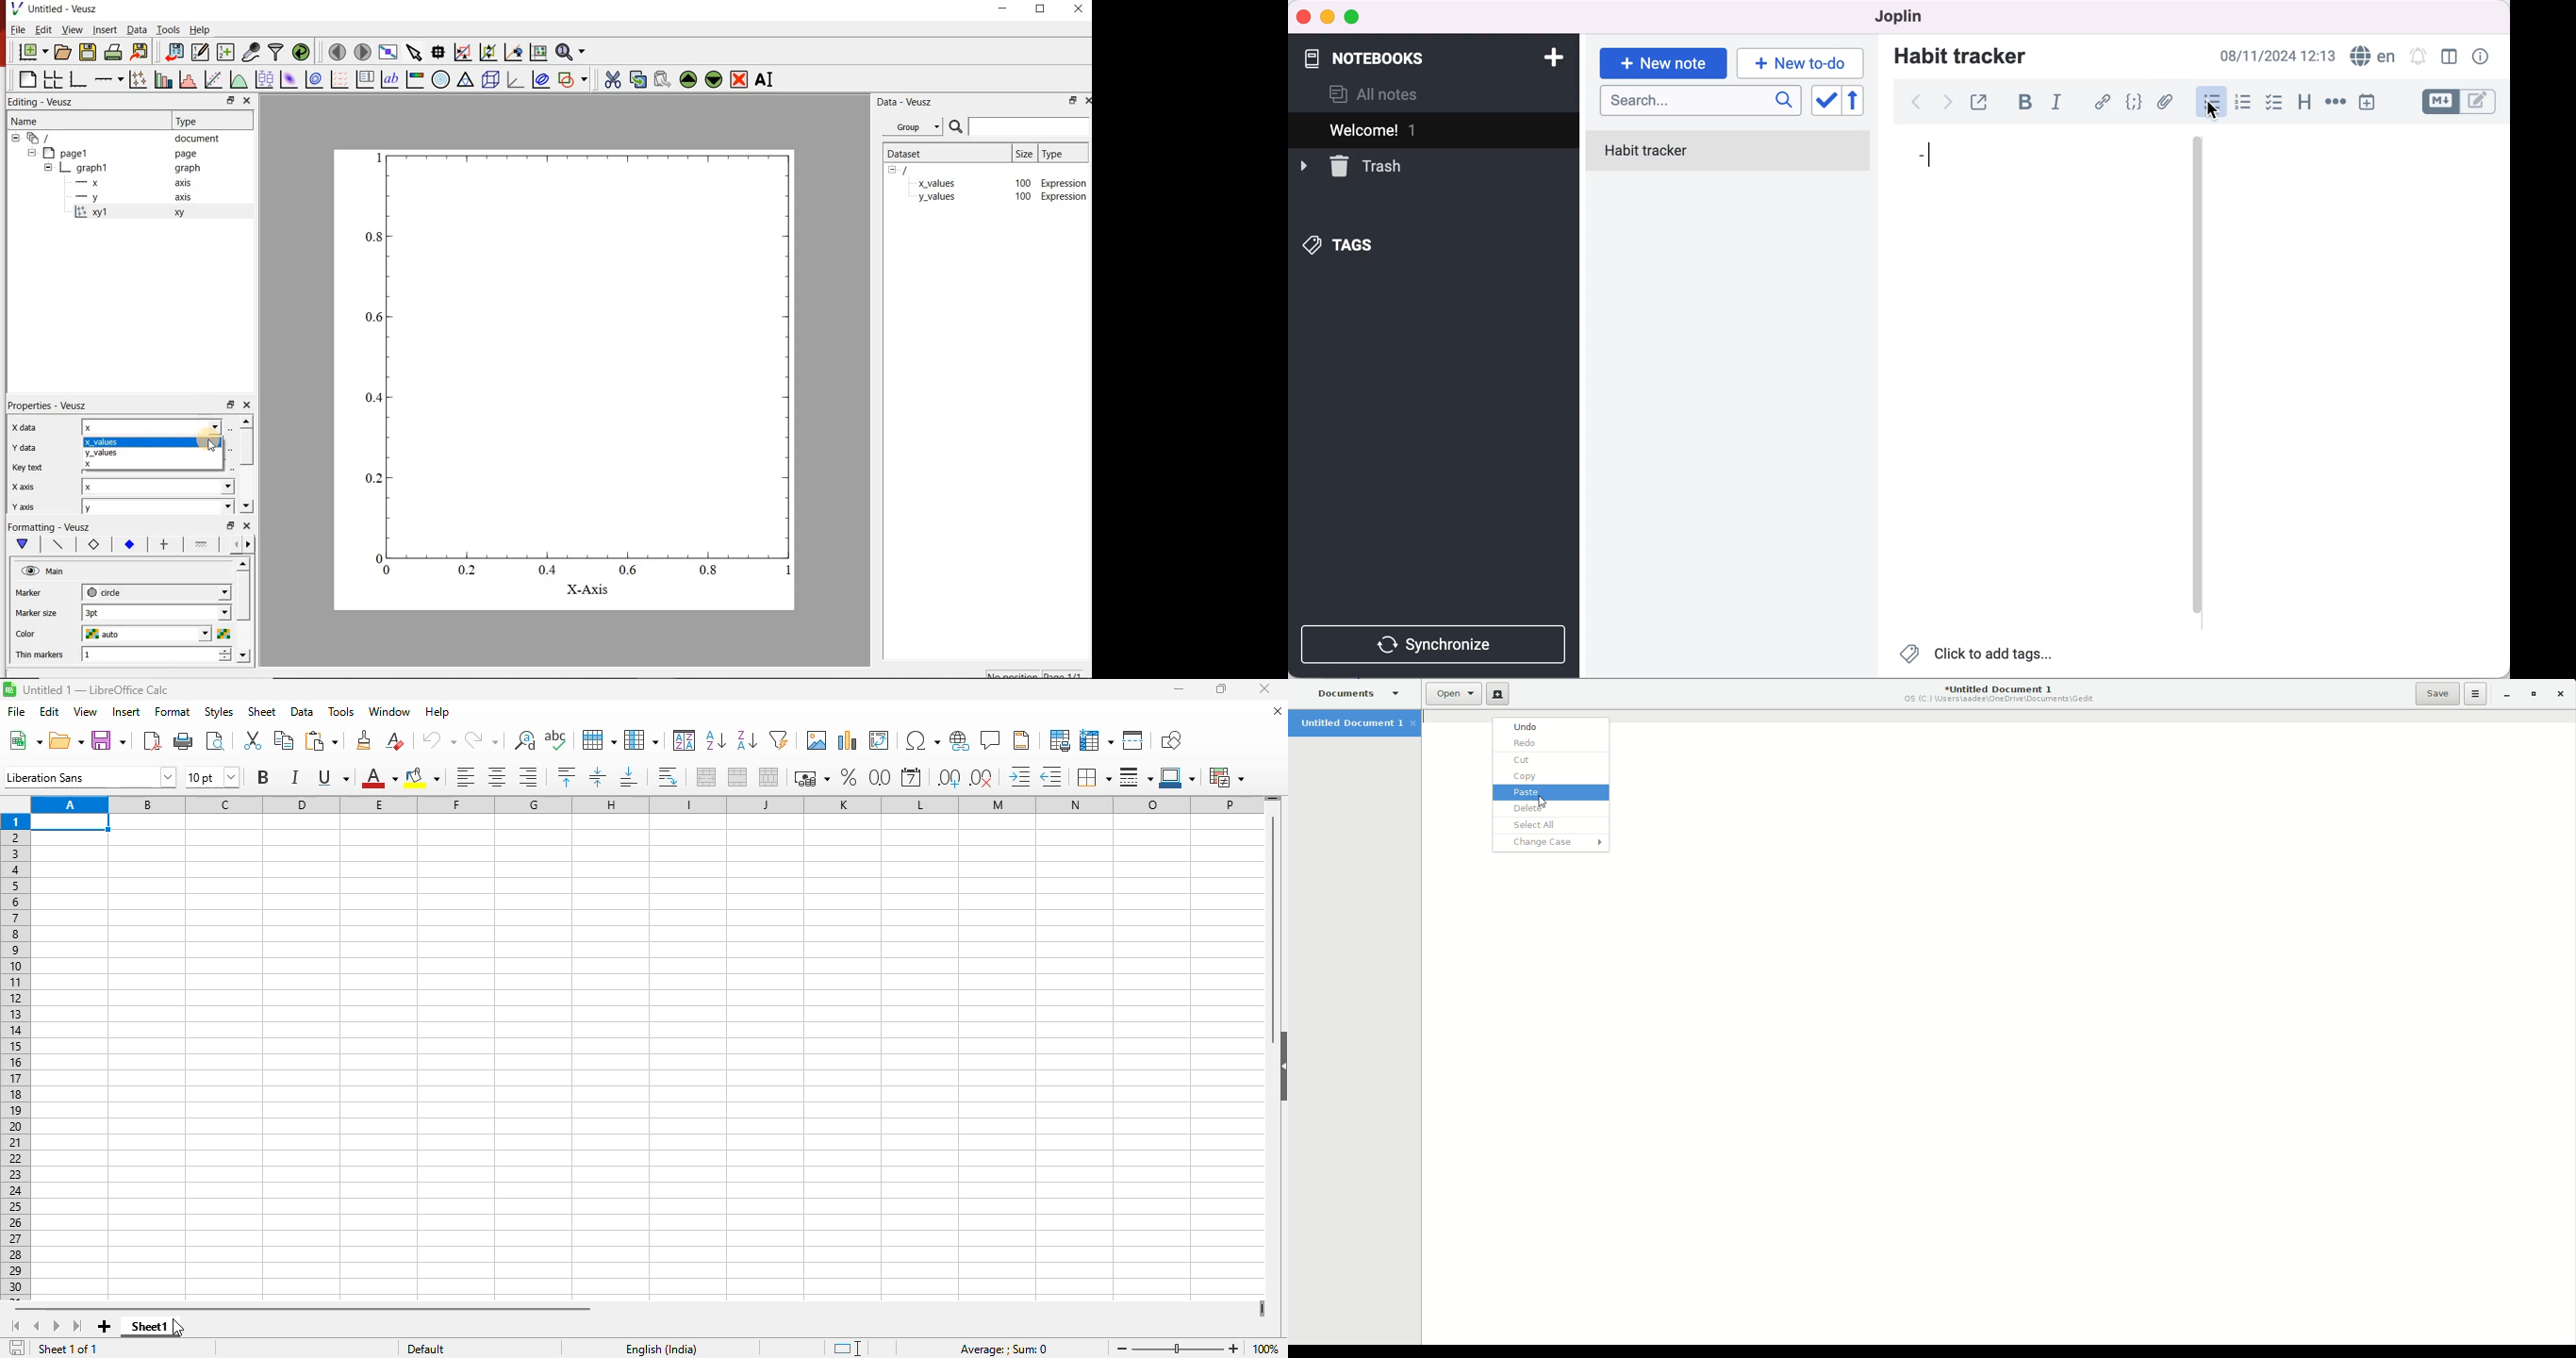  Describe the element at coordinates (1280, 1066) in the screenshot. I see `show` at that location.